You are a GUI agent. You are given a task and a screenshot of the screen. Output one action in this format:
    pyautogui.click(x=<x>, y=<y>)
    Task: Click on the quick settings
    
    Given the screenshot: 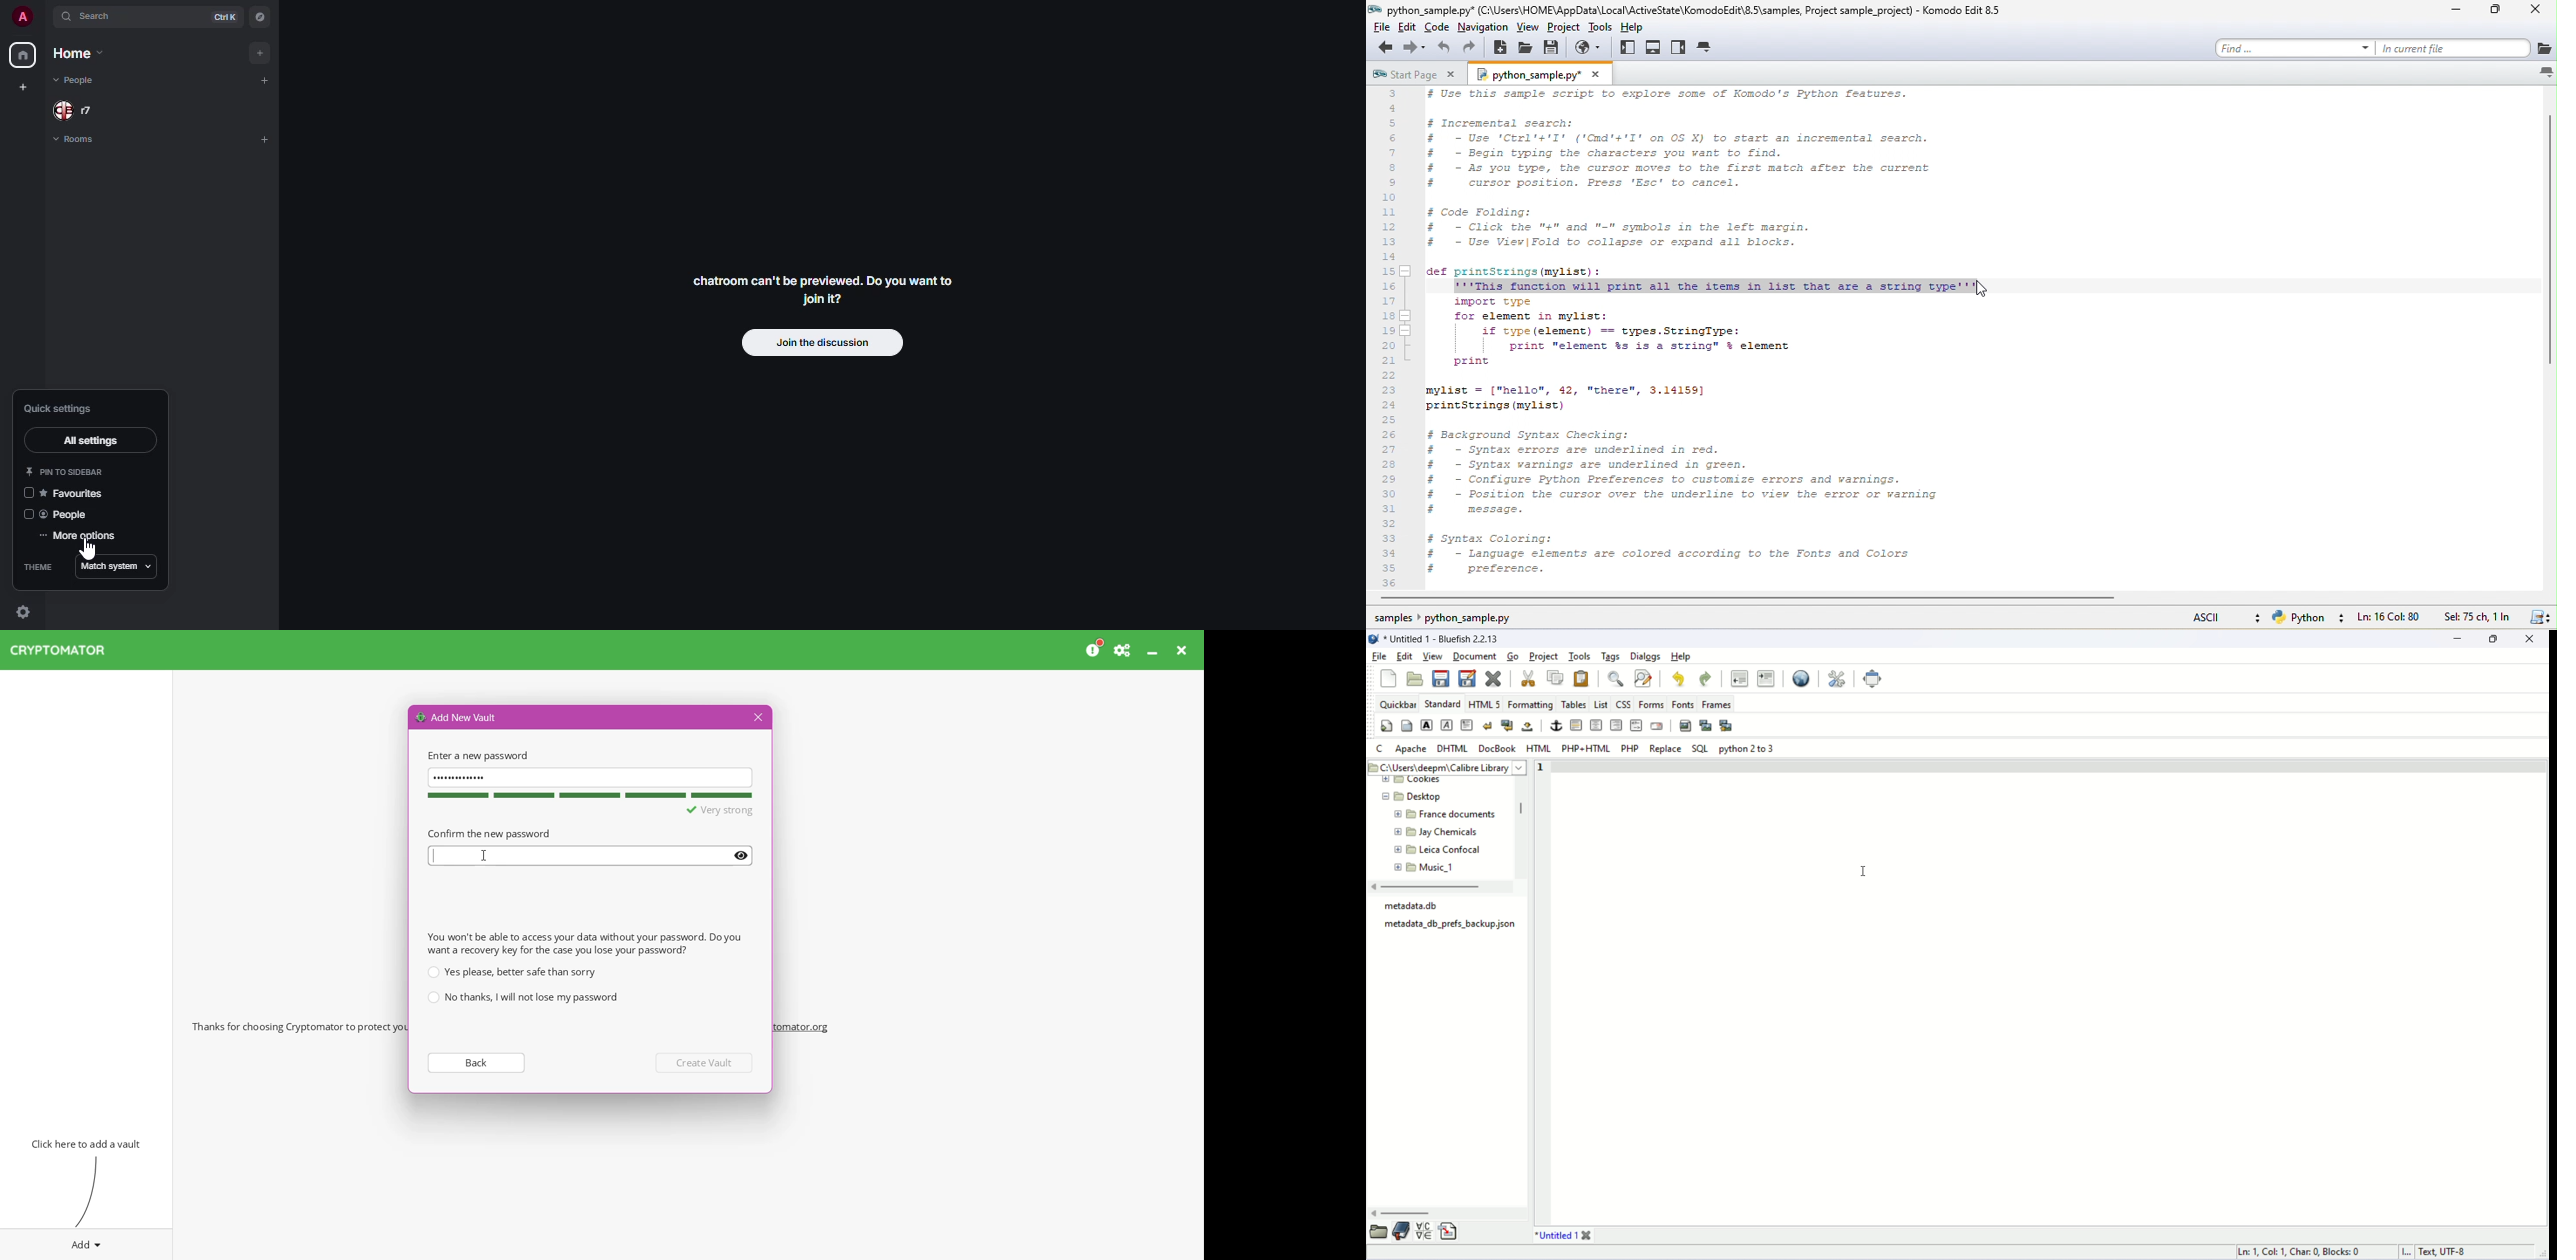 What is the action you would take?
    pyautogui.click(x=21, y=612)
    